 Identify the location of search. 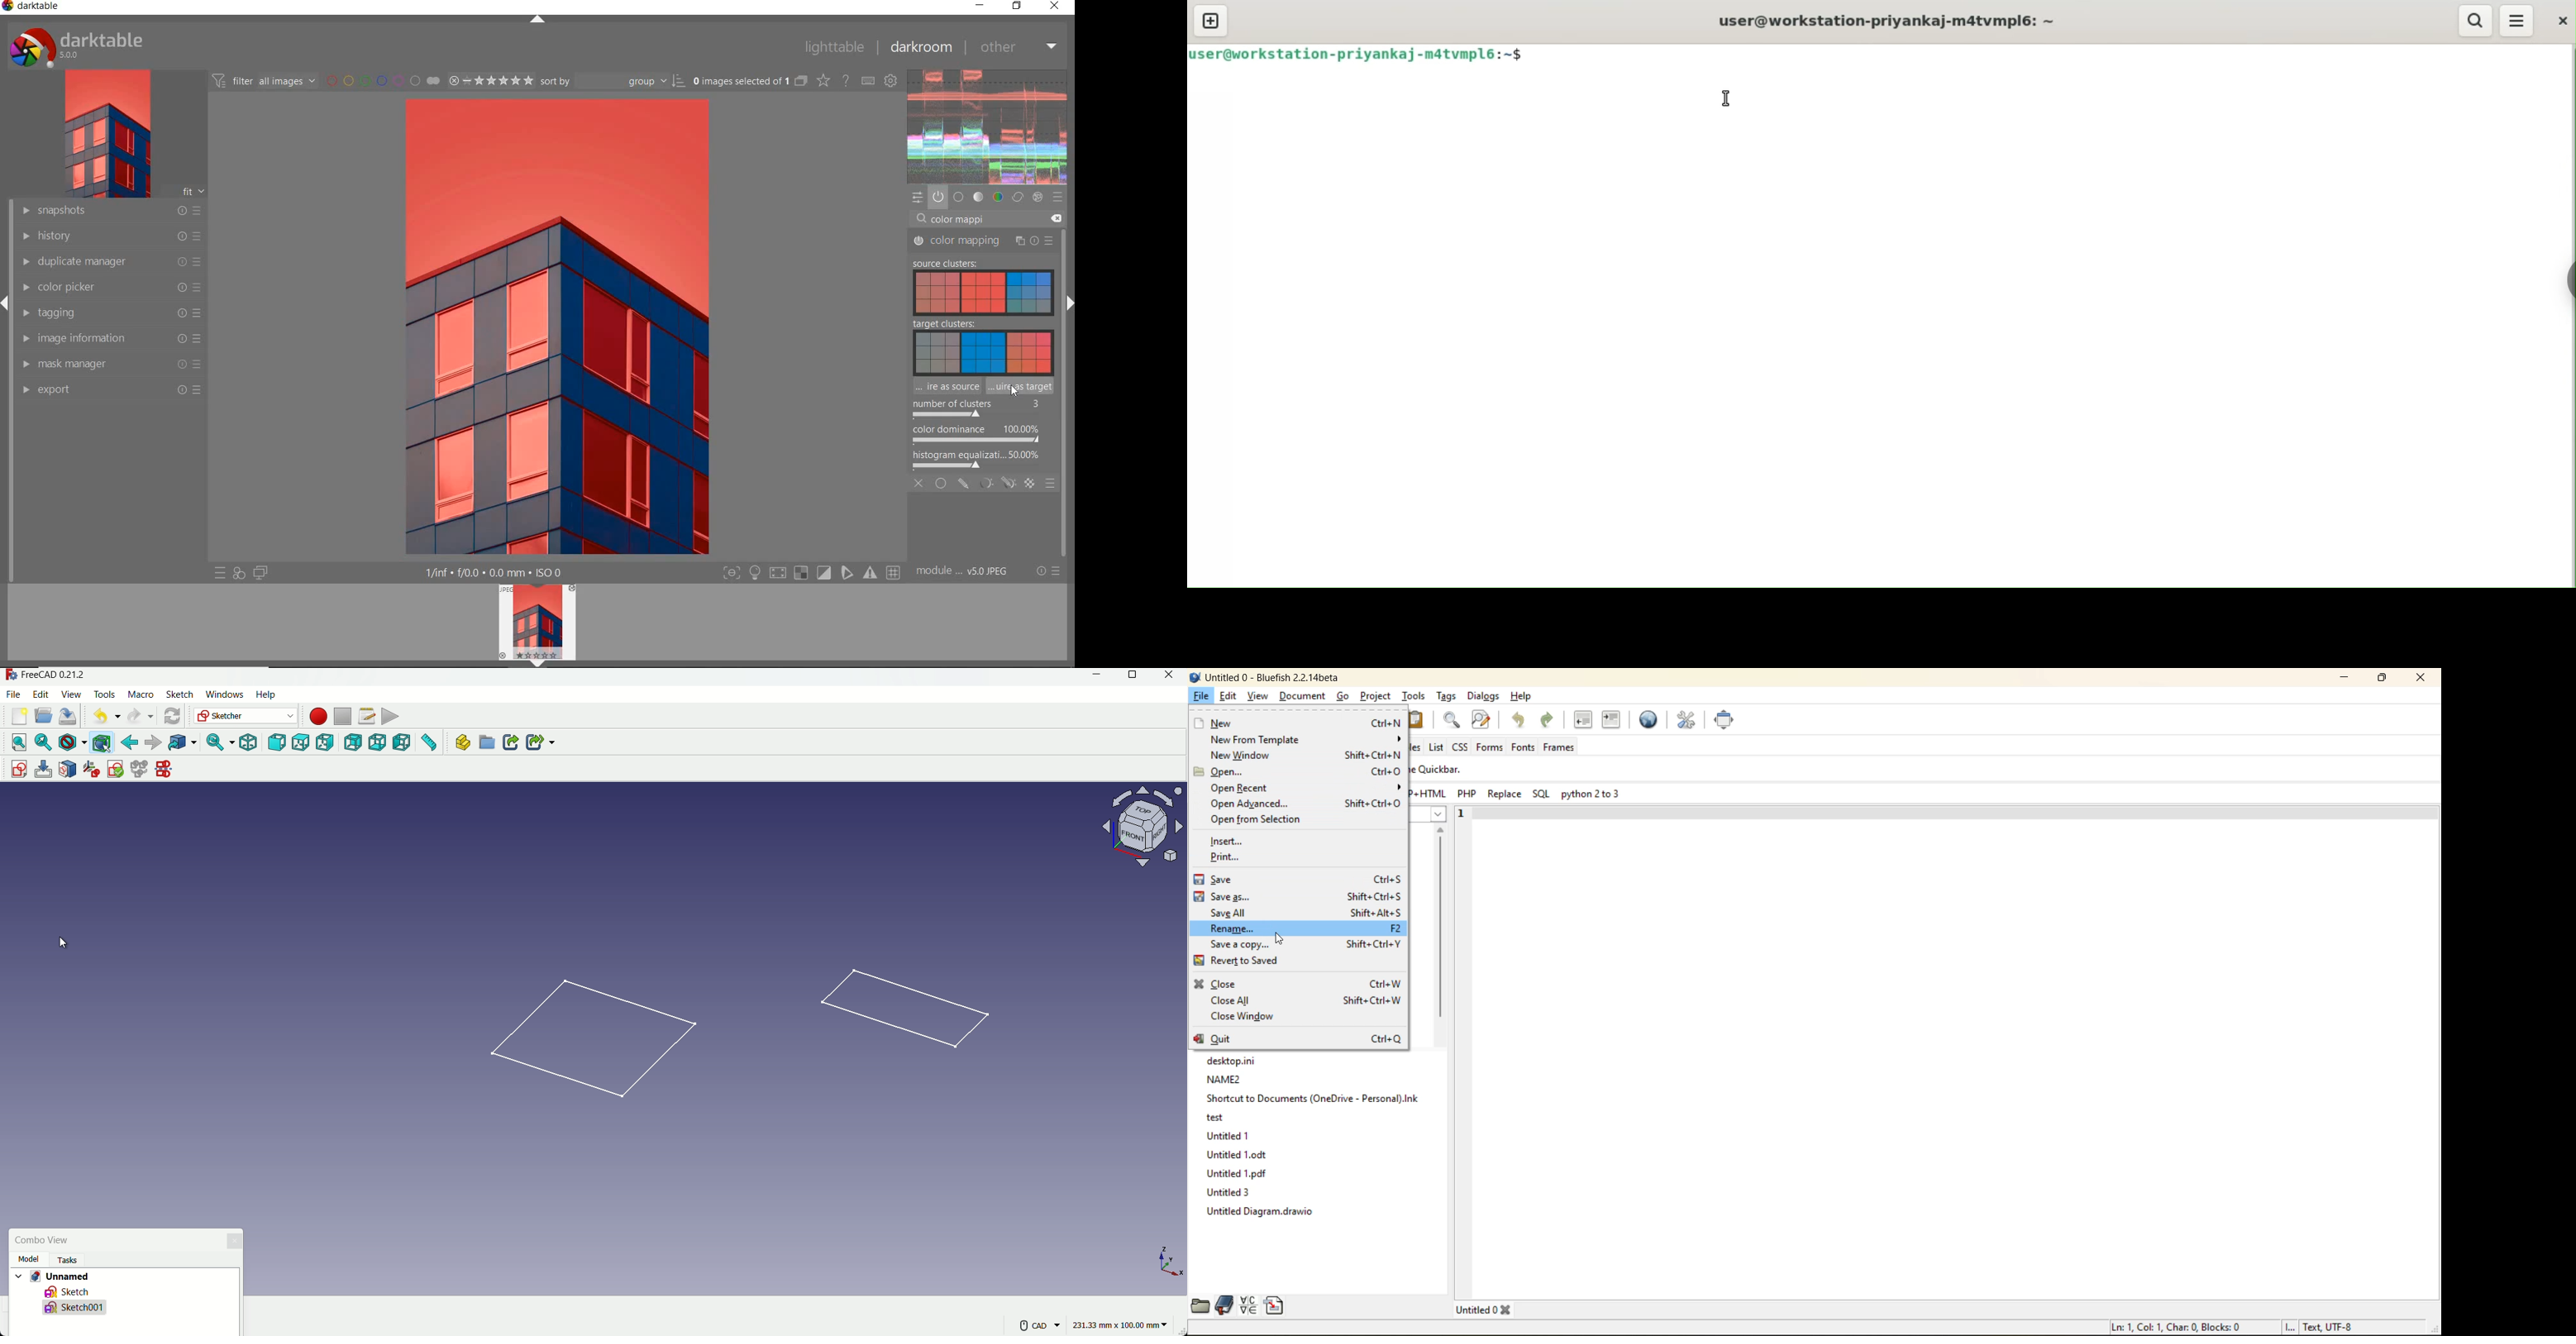
(2476, 21).